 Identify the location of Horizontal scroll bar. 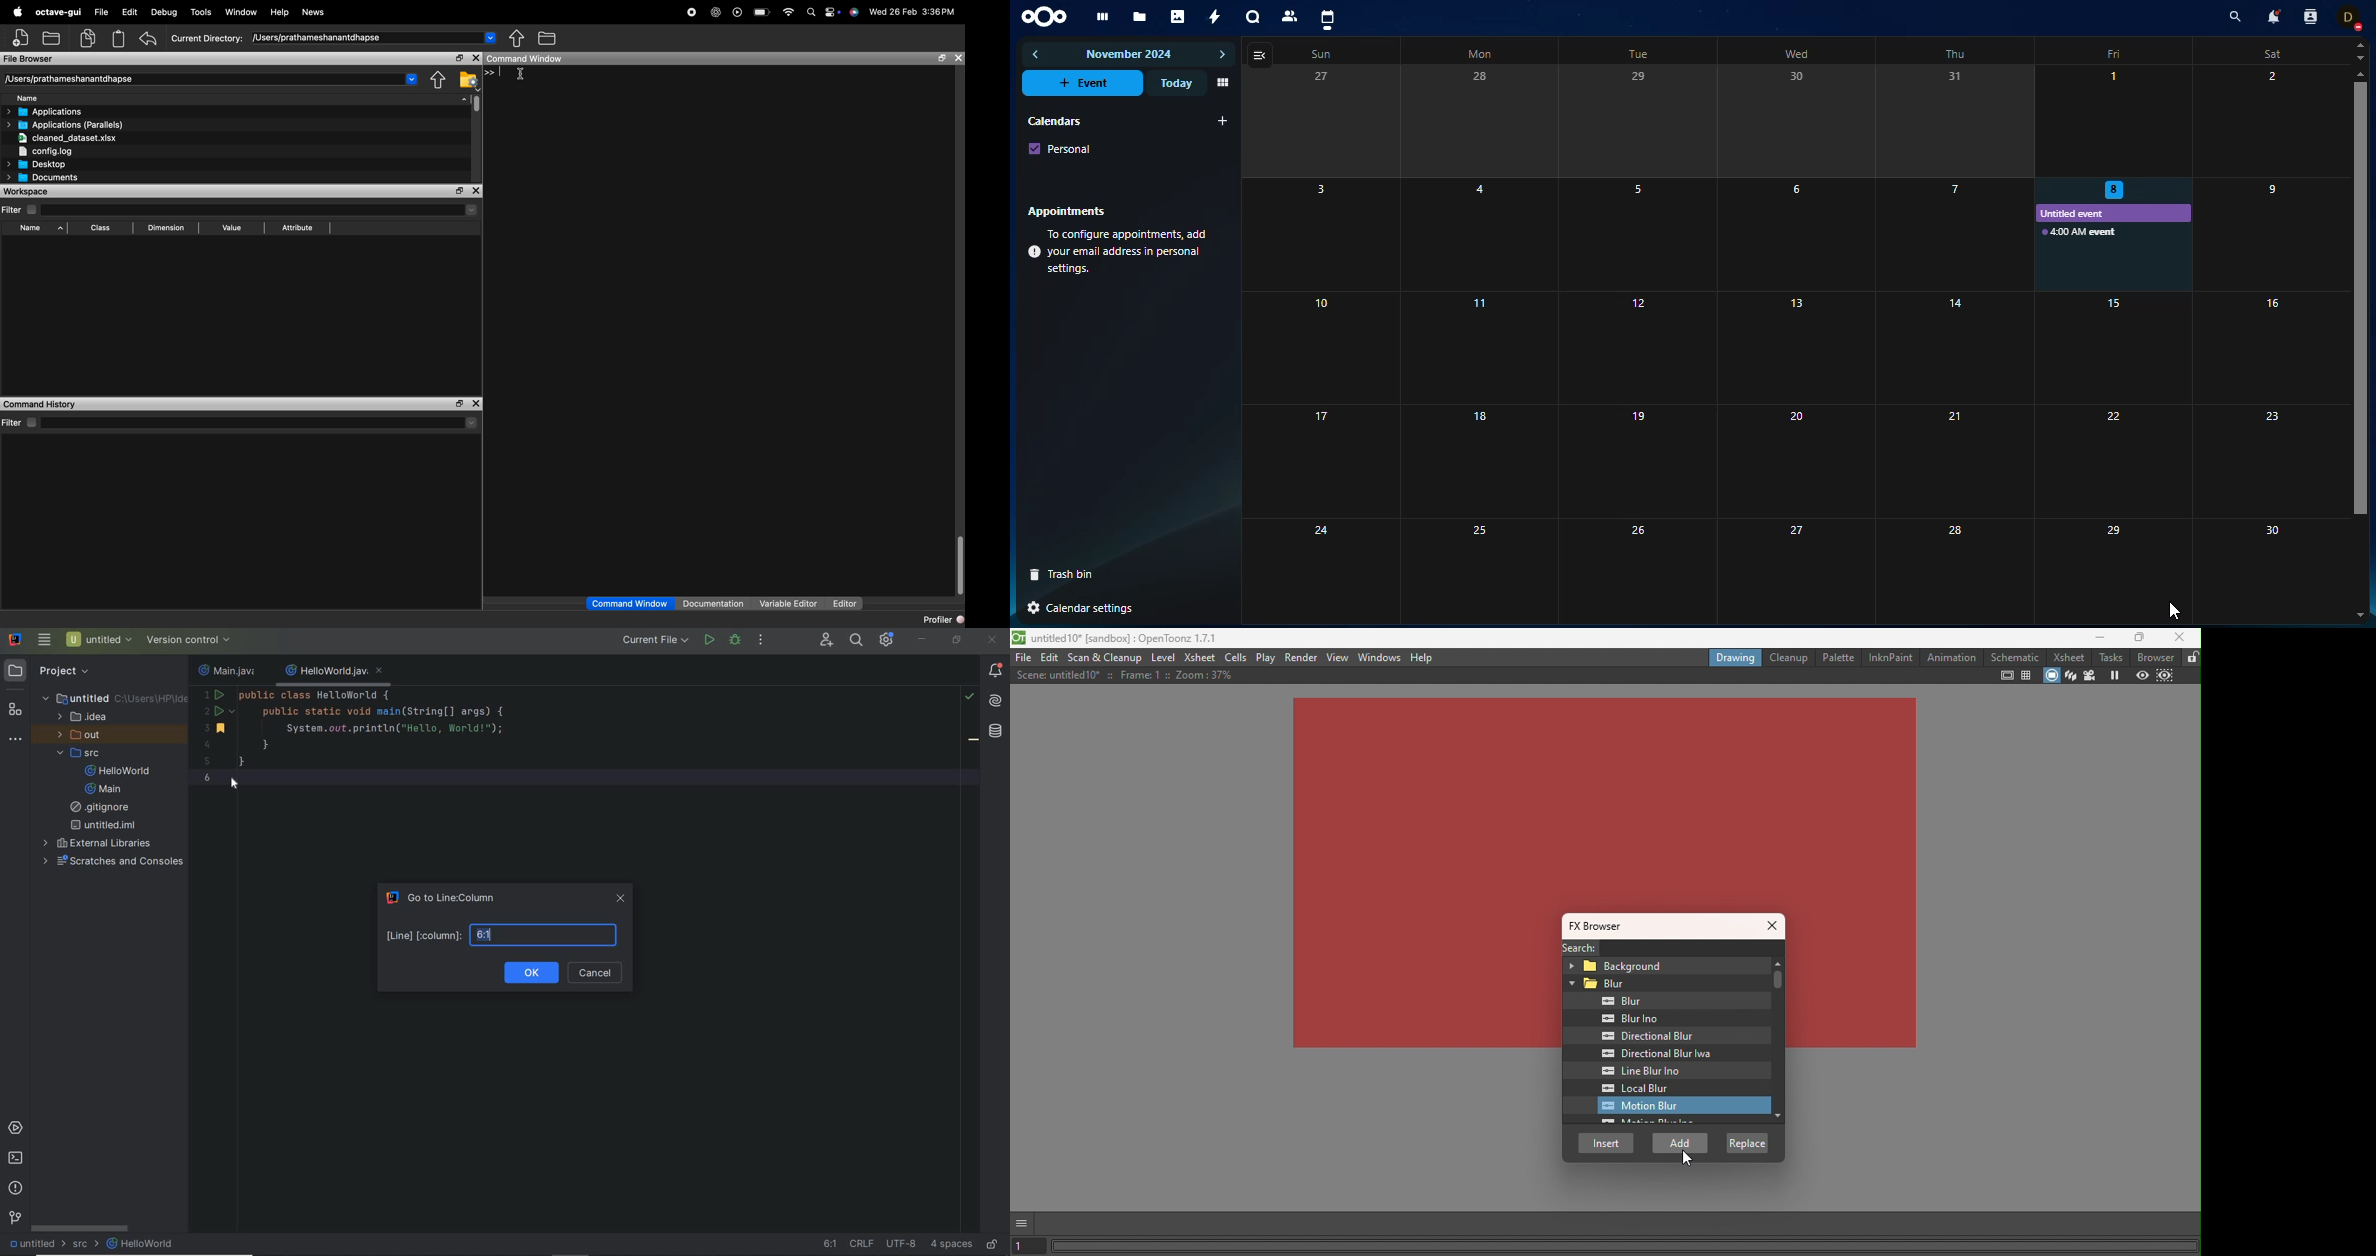
(1626, 1246).